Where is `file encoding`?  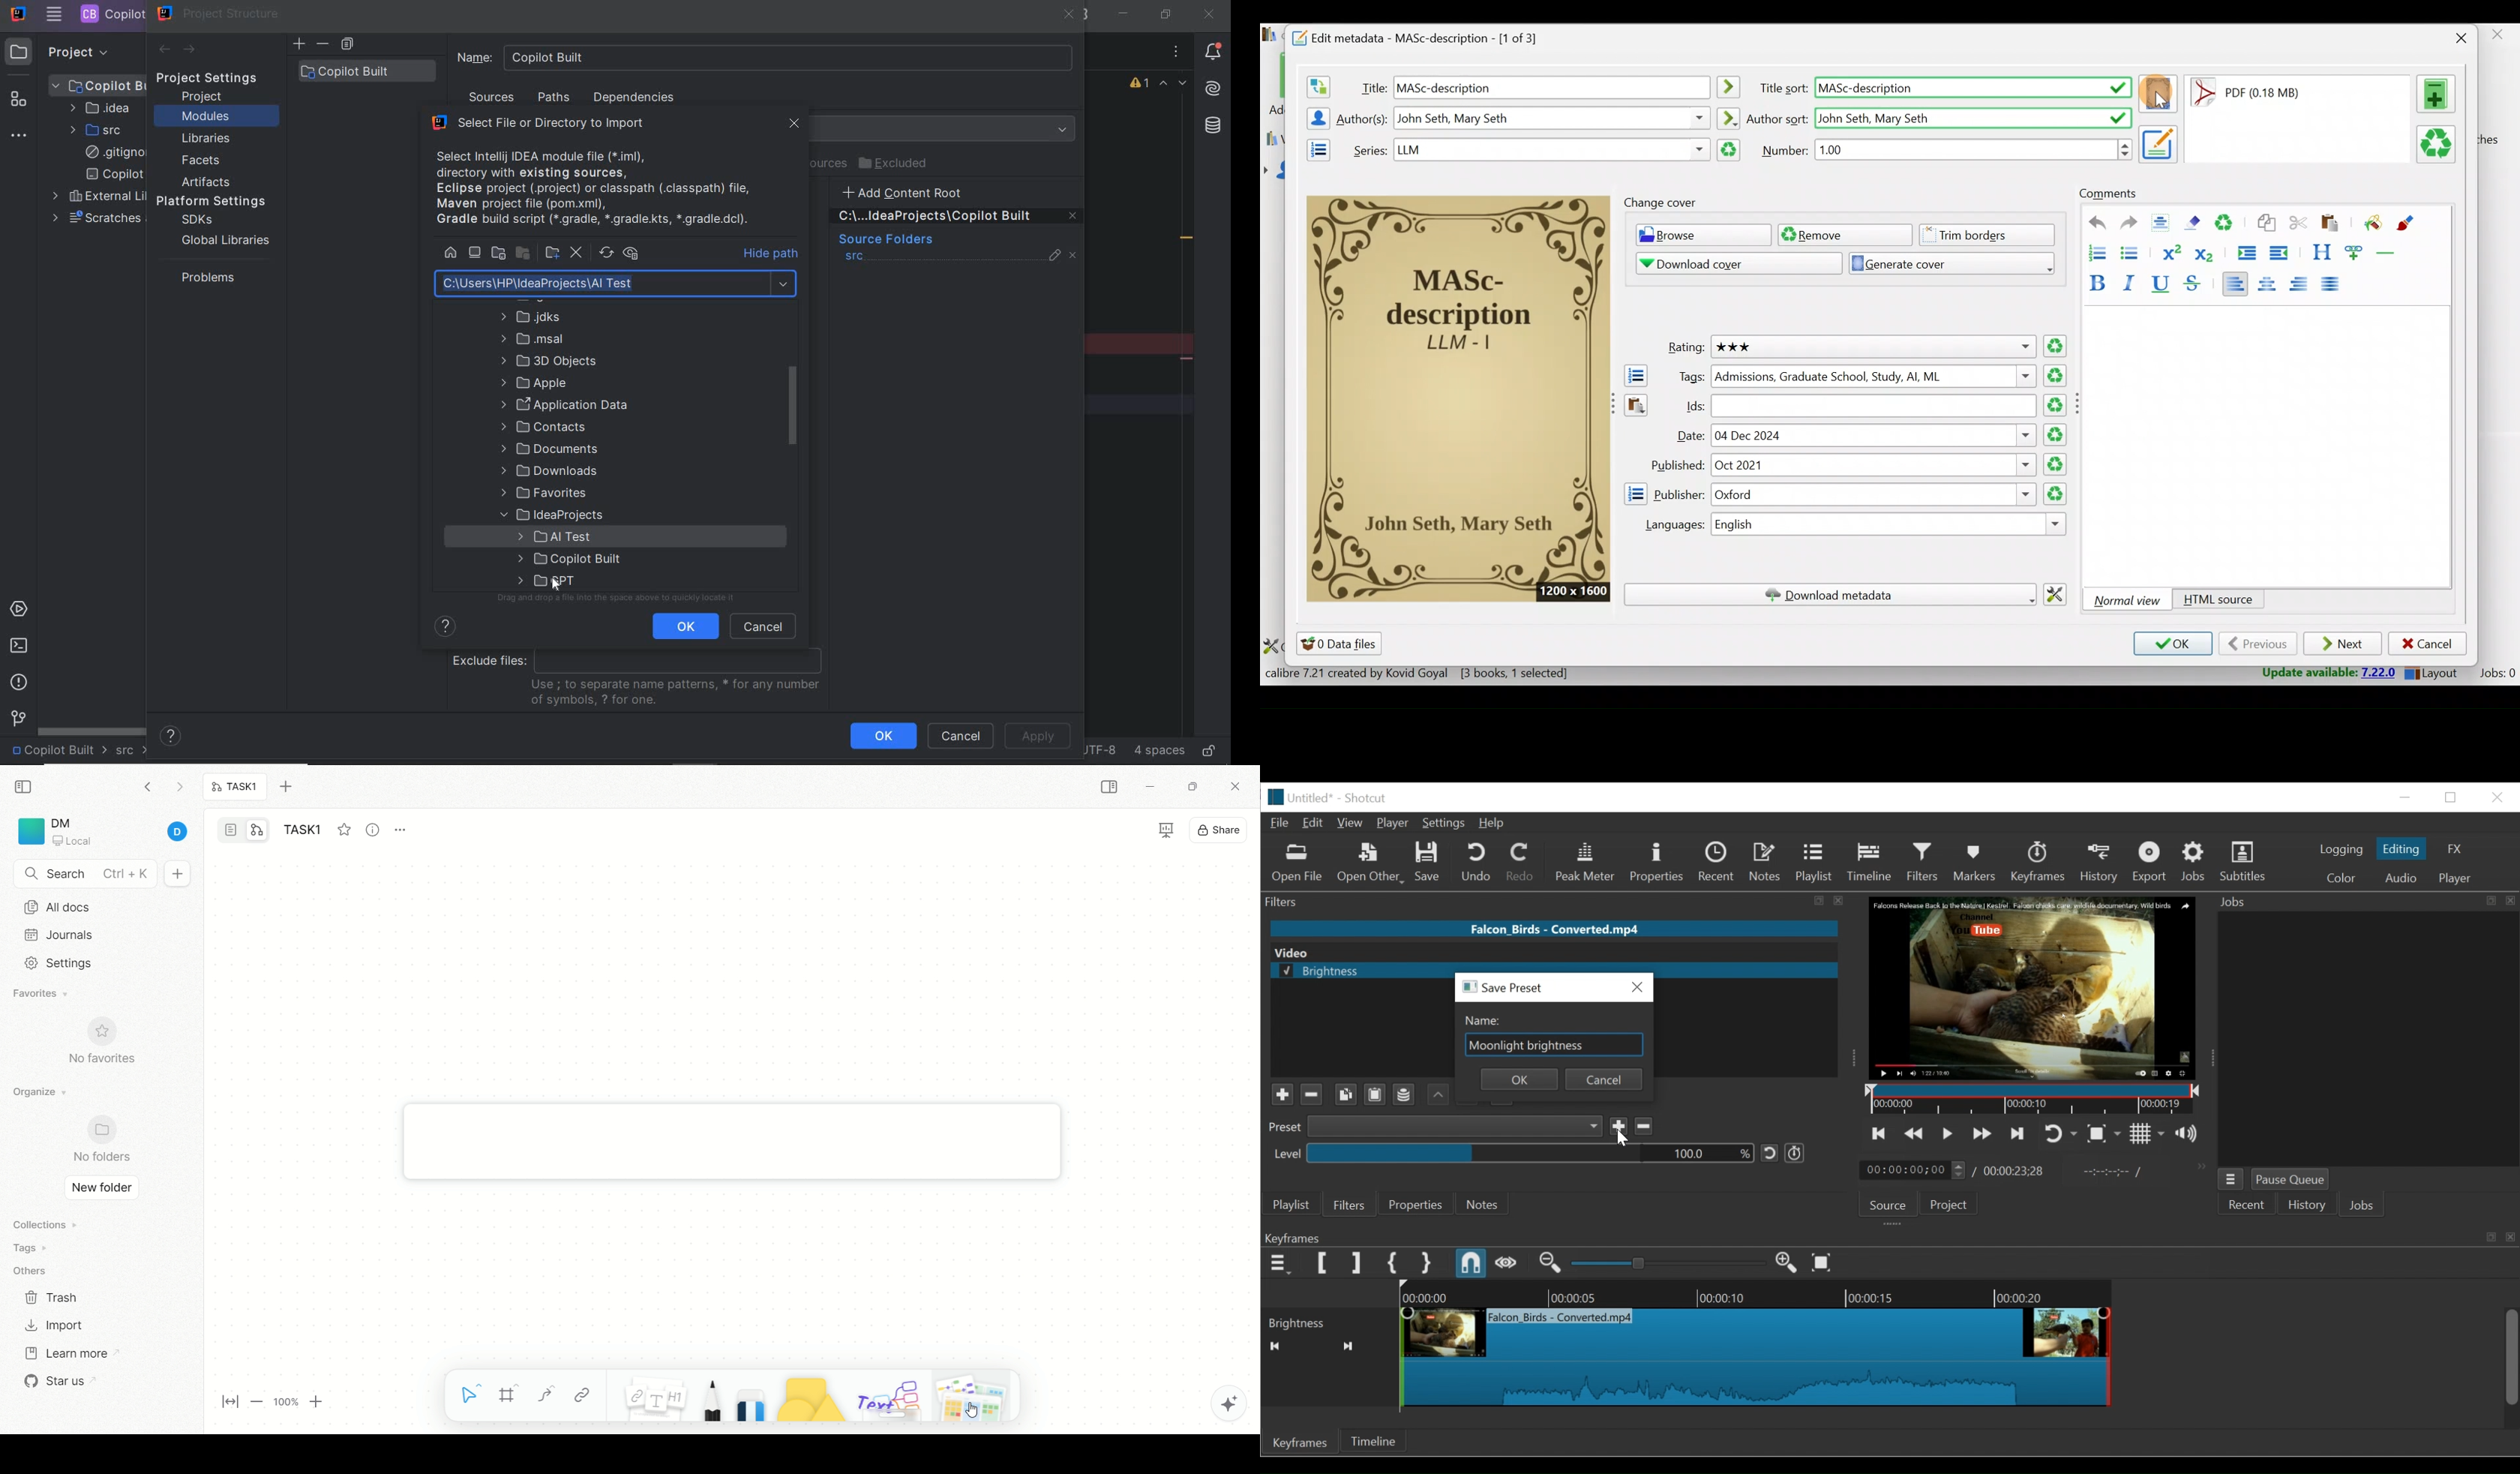
file encoding is located at coordinates (1098, 749).